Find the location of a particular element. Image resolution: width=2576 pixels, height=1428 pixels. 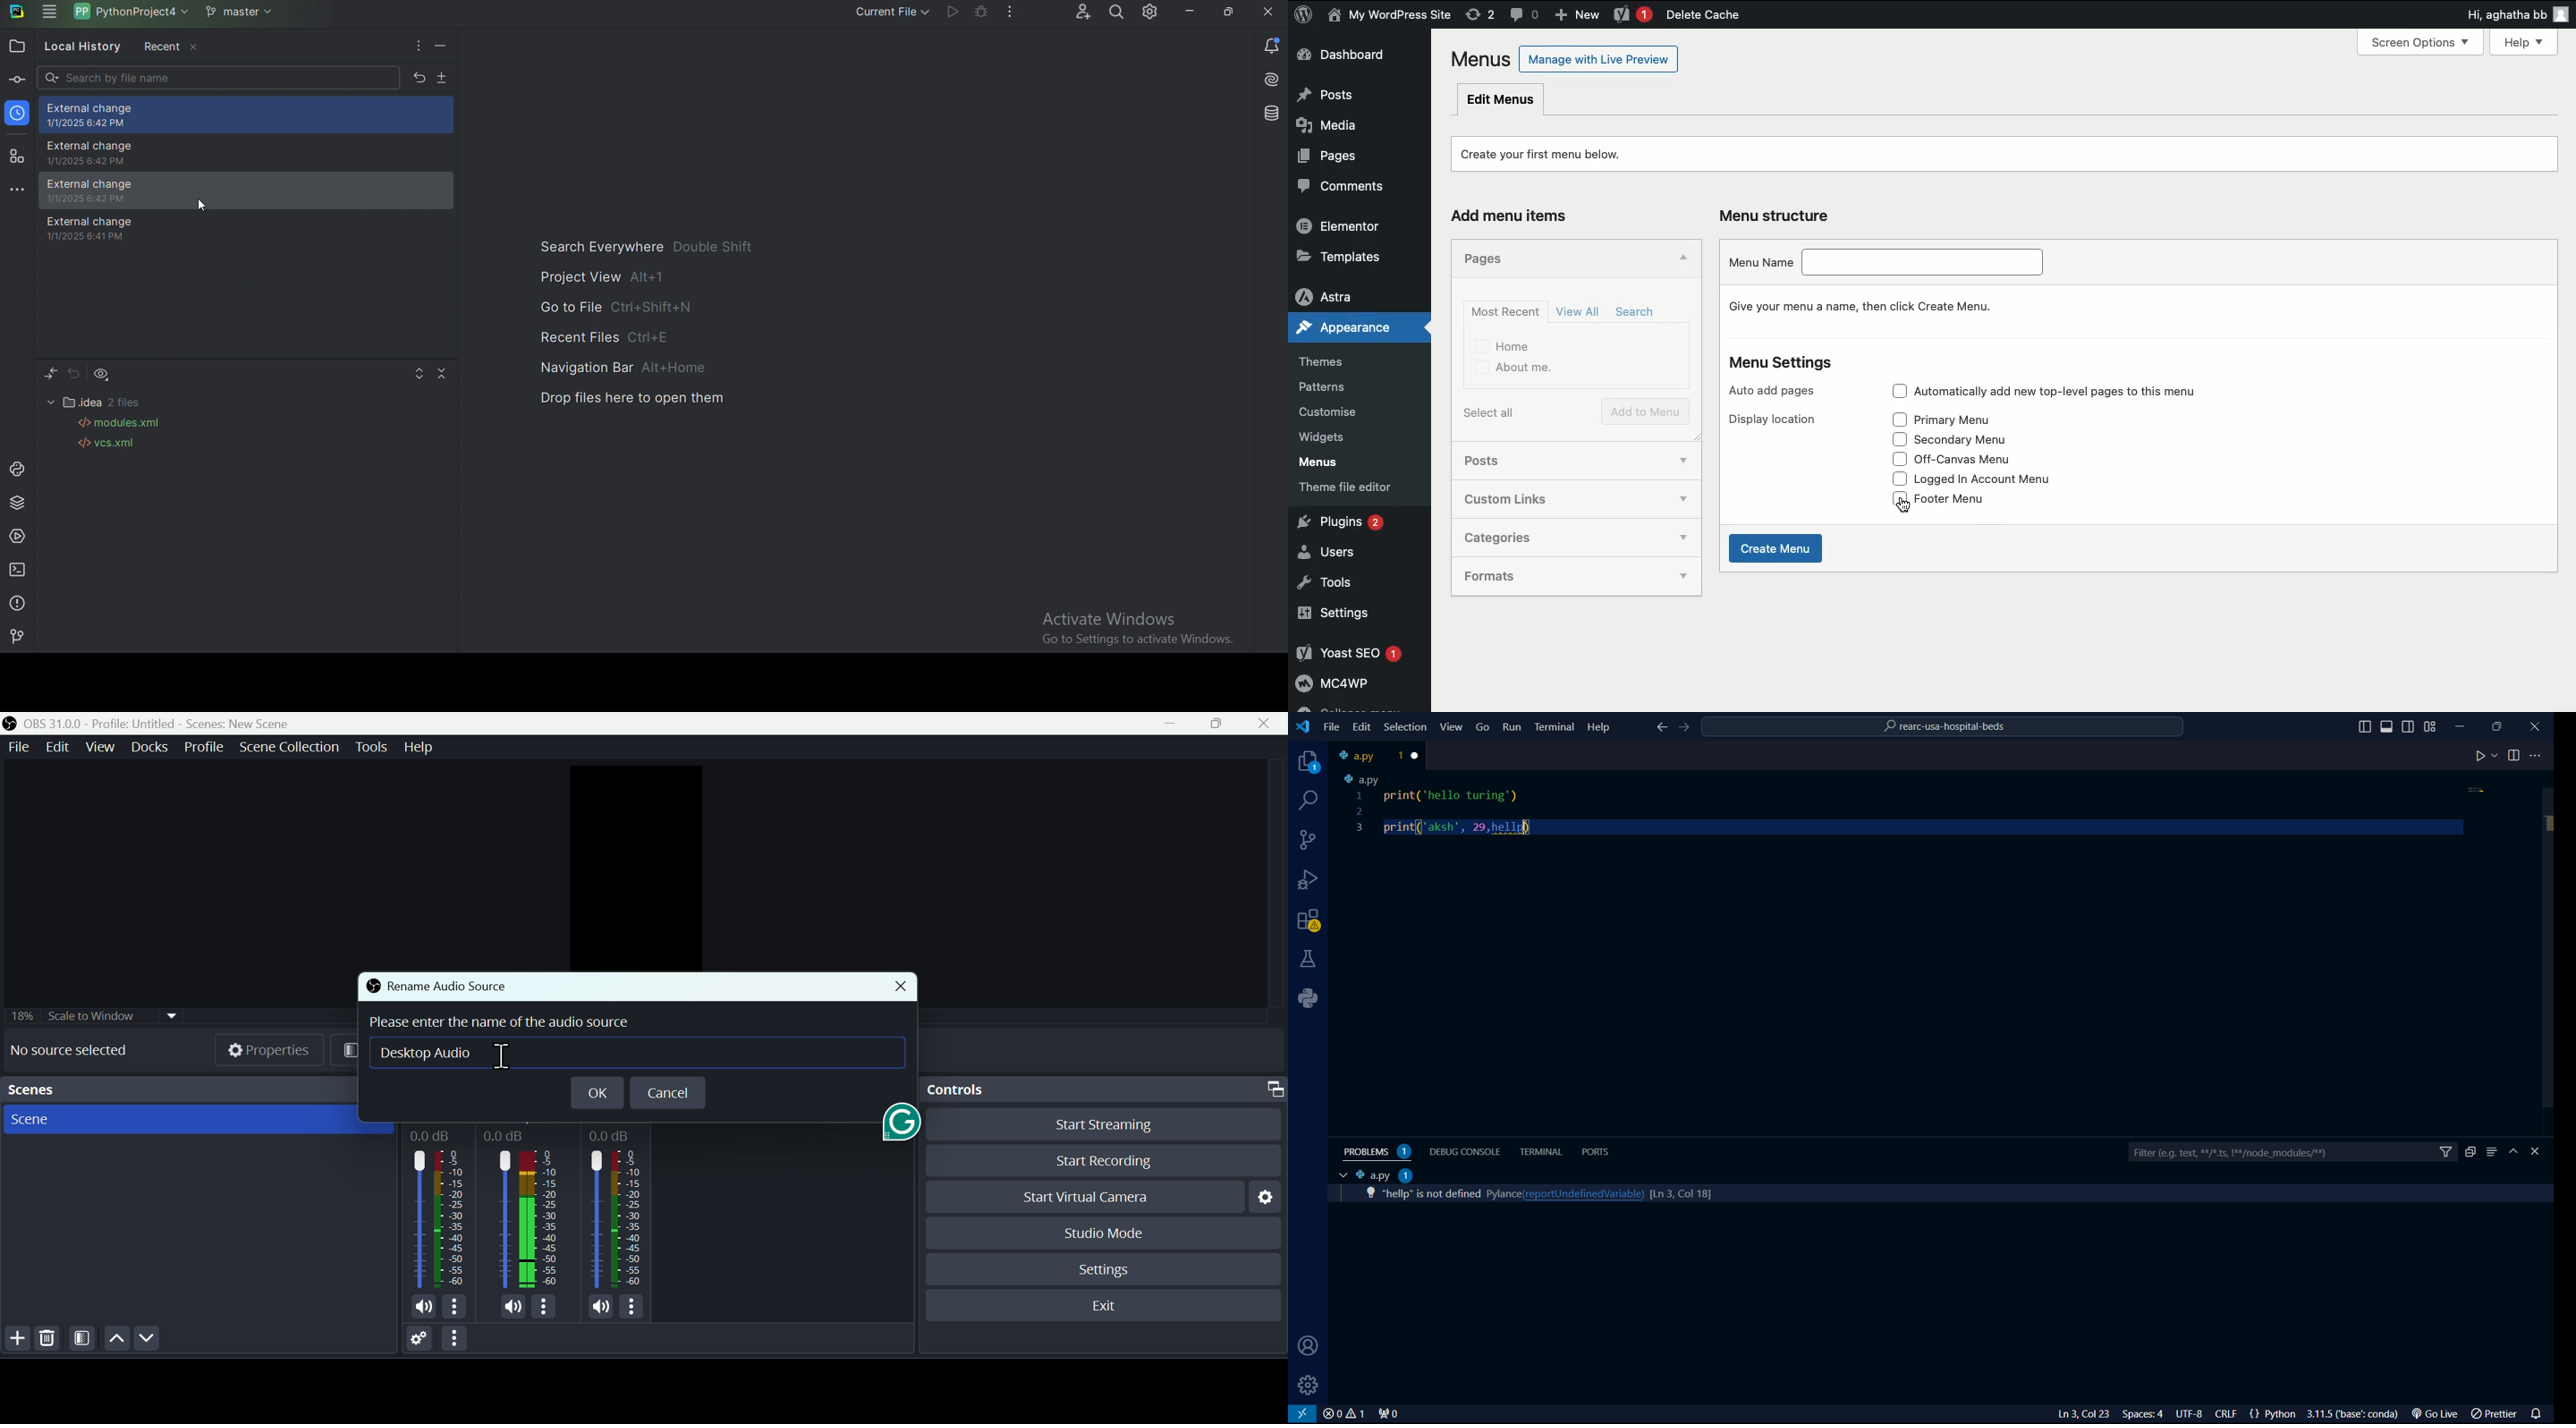

File is located at coordinates (19, 747).